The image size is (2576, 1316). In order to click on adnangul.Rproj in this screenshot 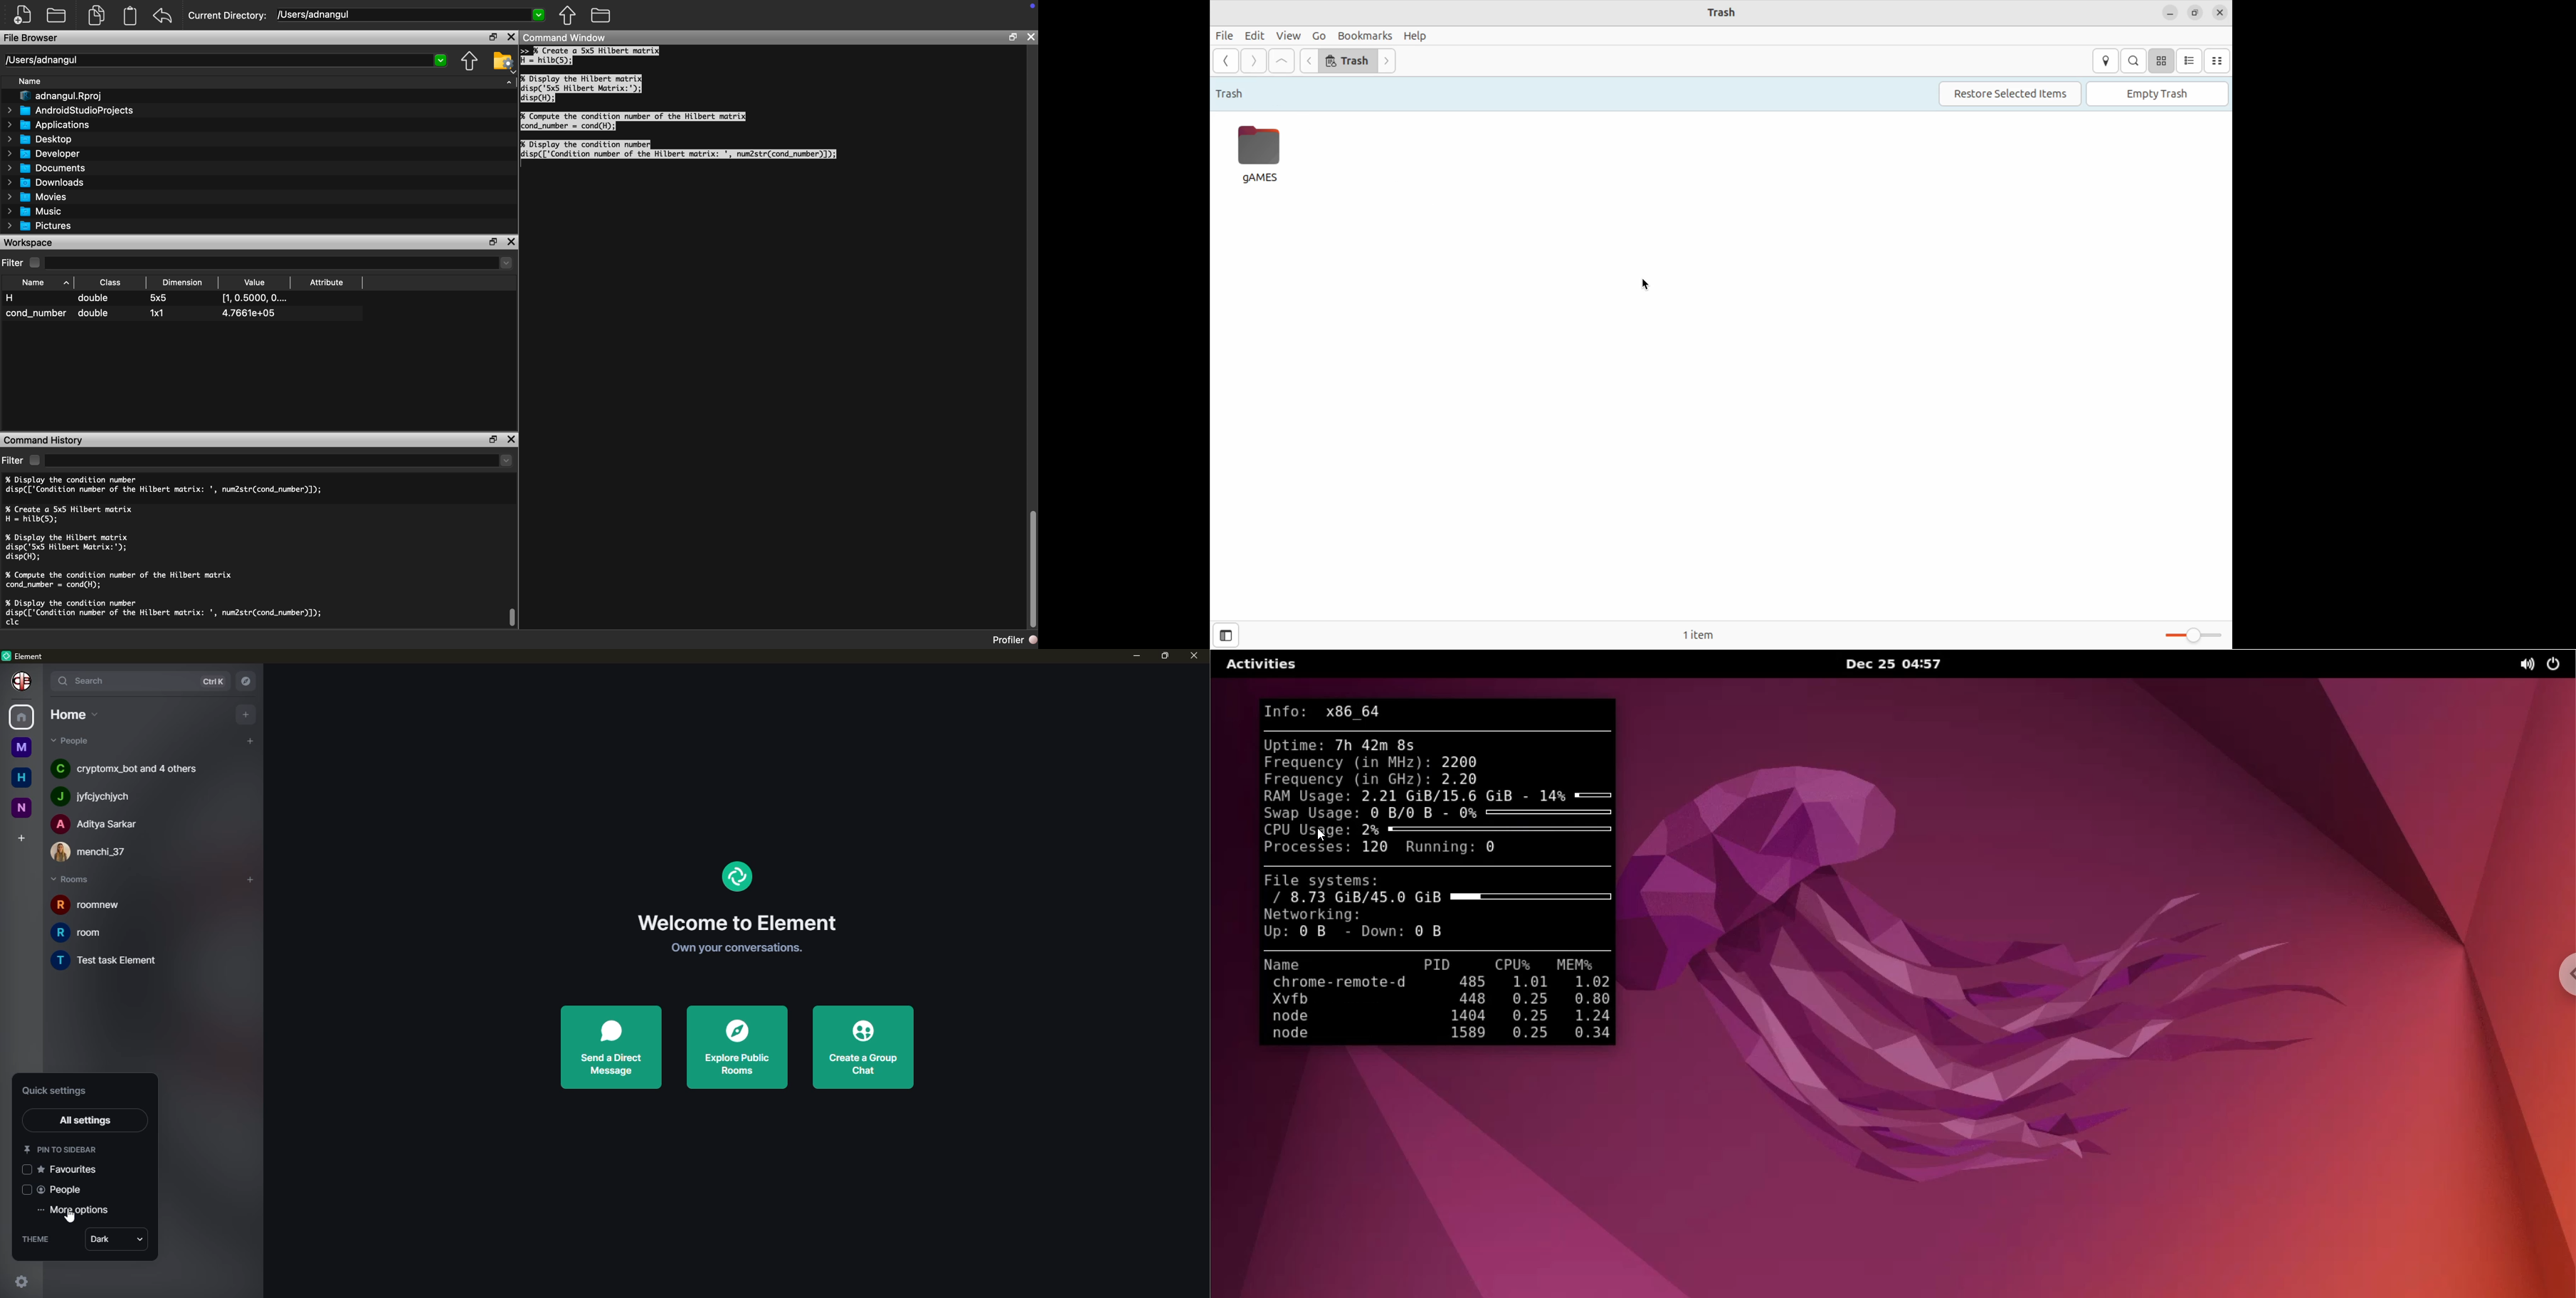, I will do `click(59, 97)`.